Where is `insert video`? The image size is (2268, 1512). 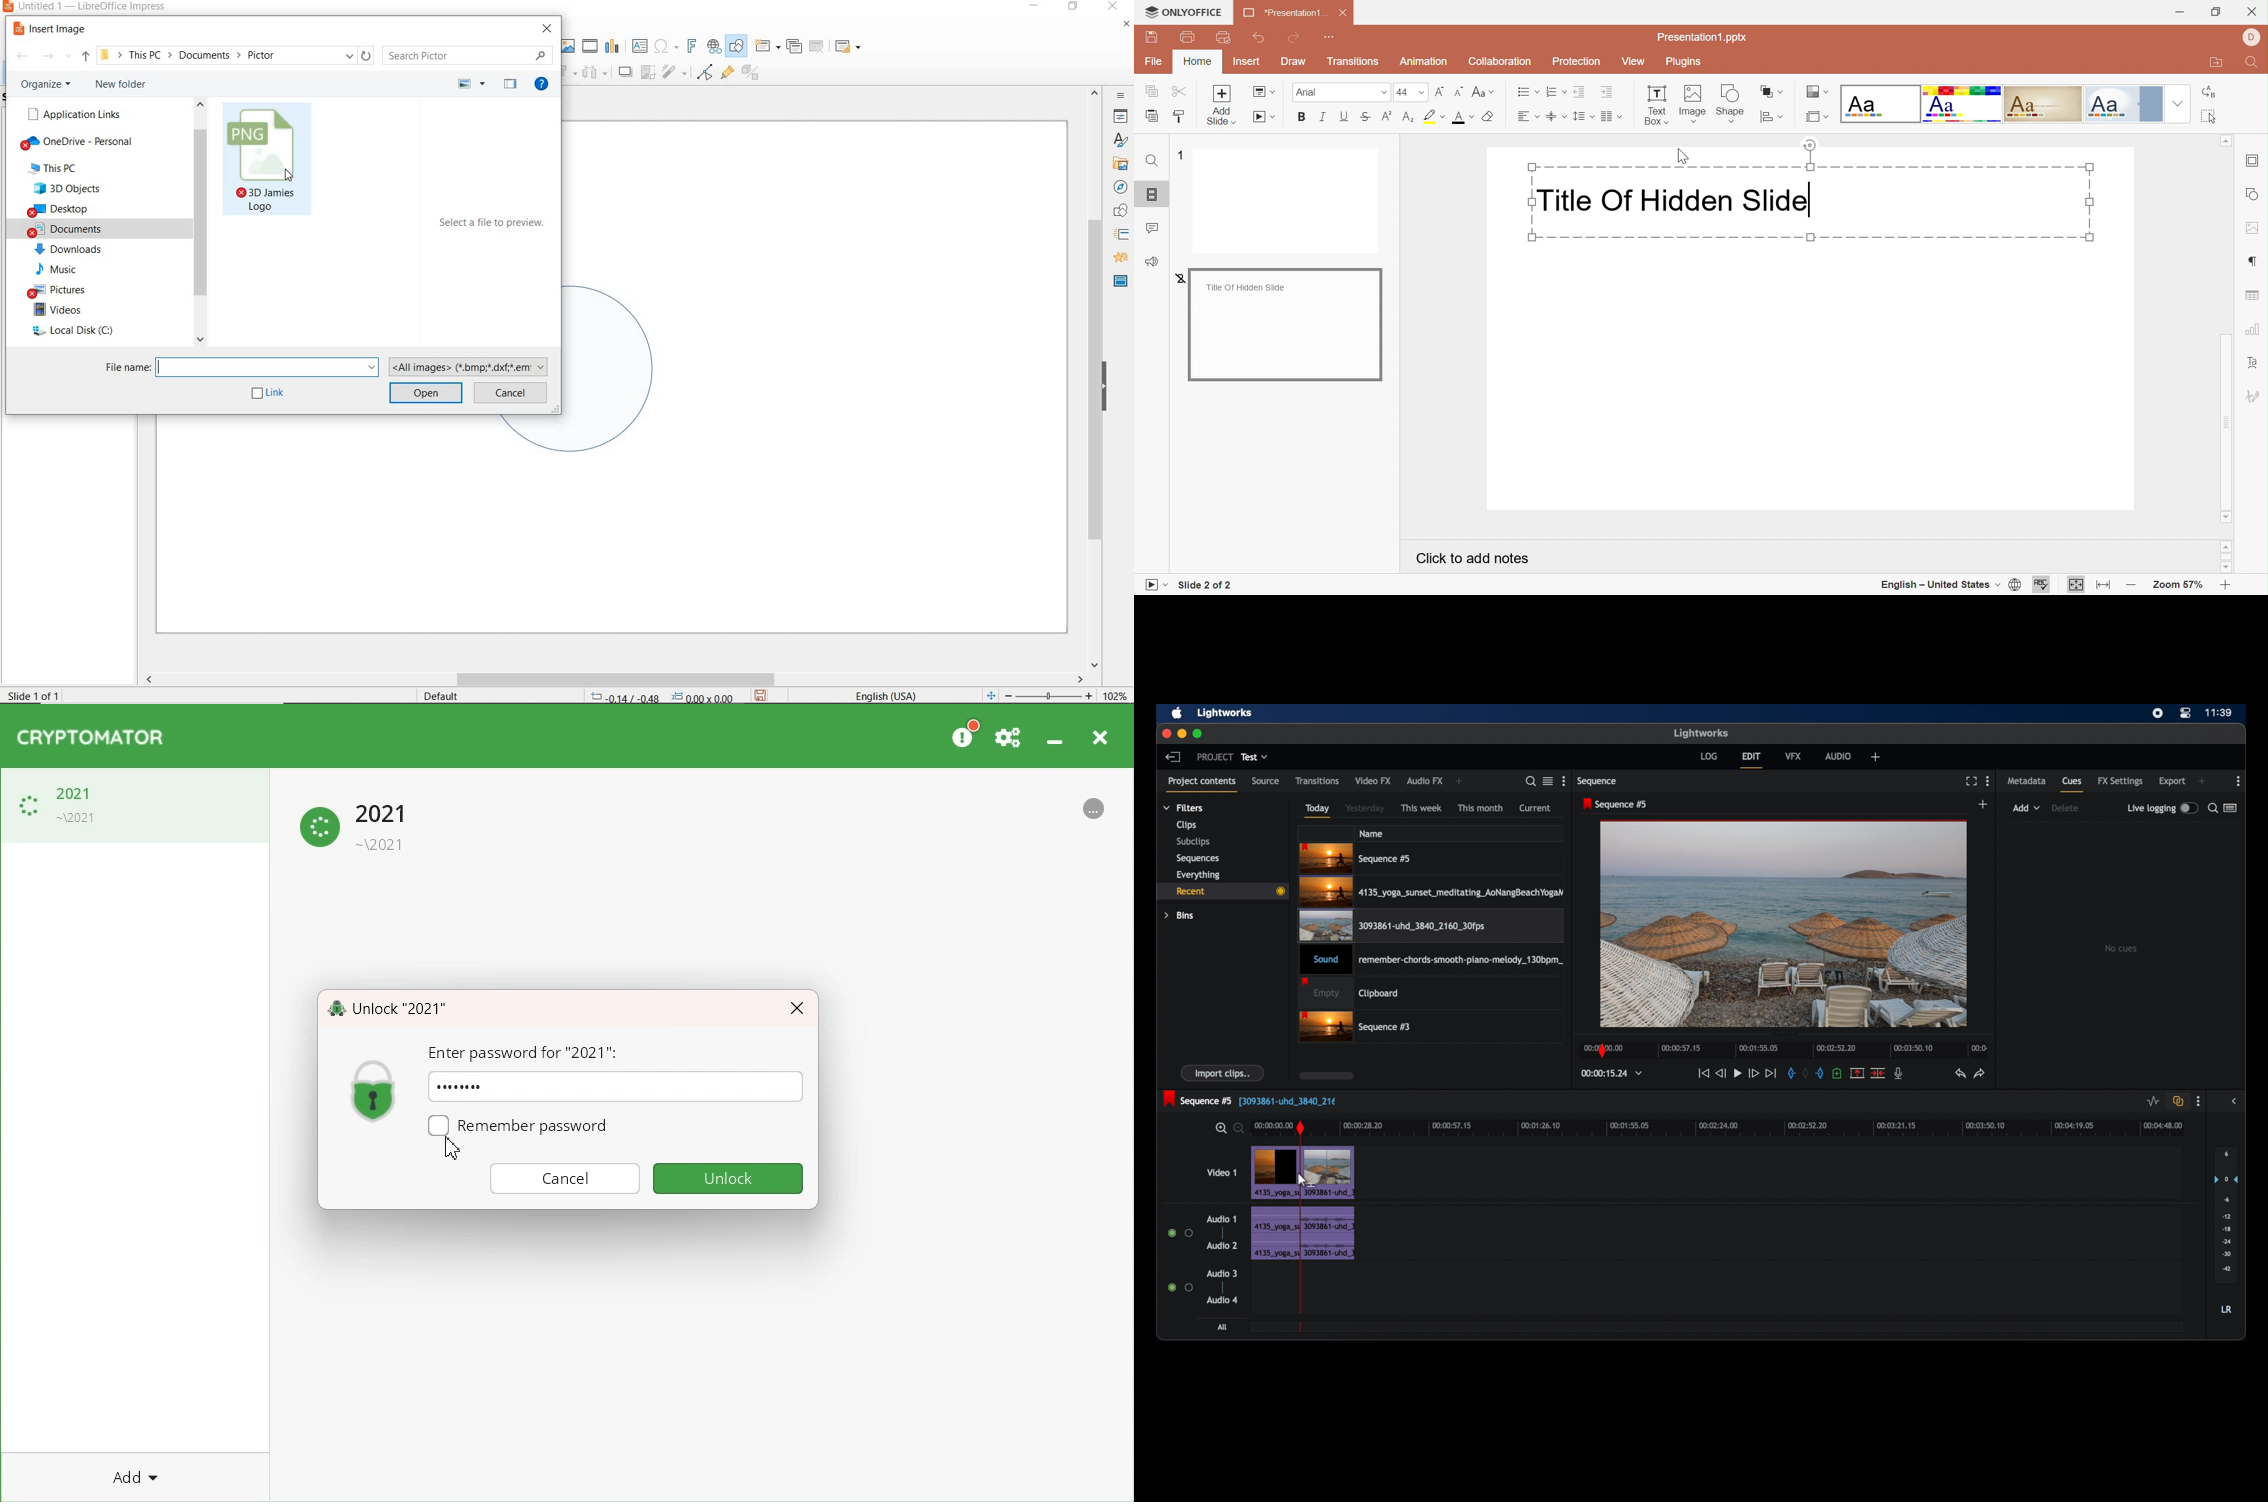 insert video is located at coordinates (589, 45).